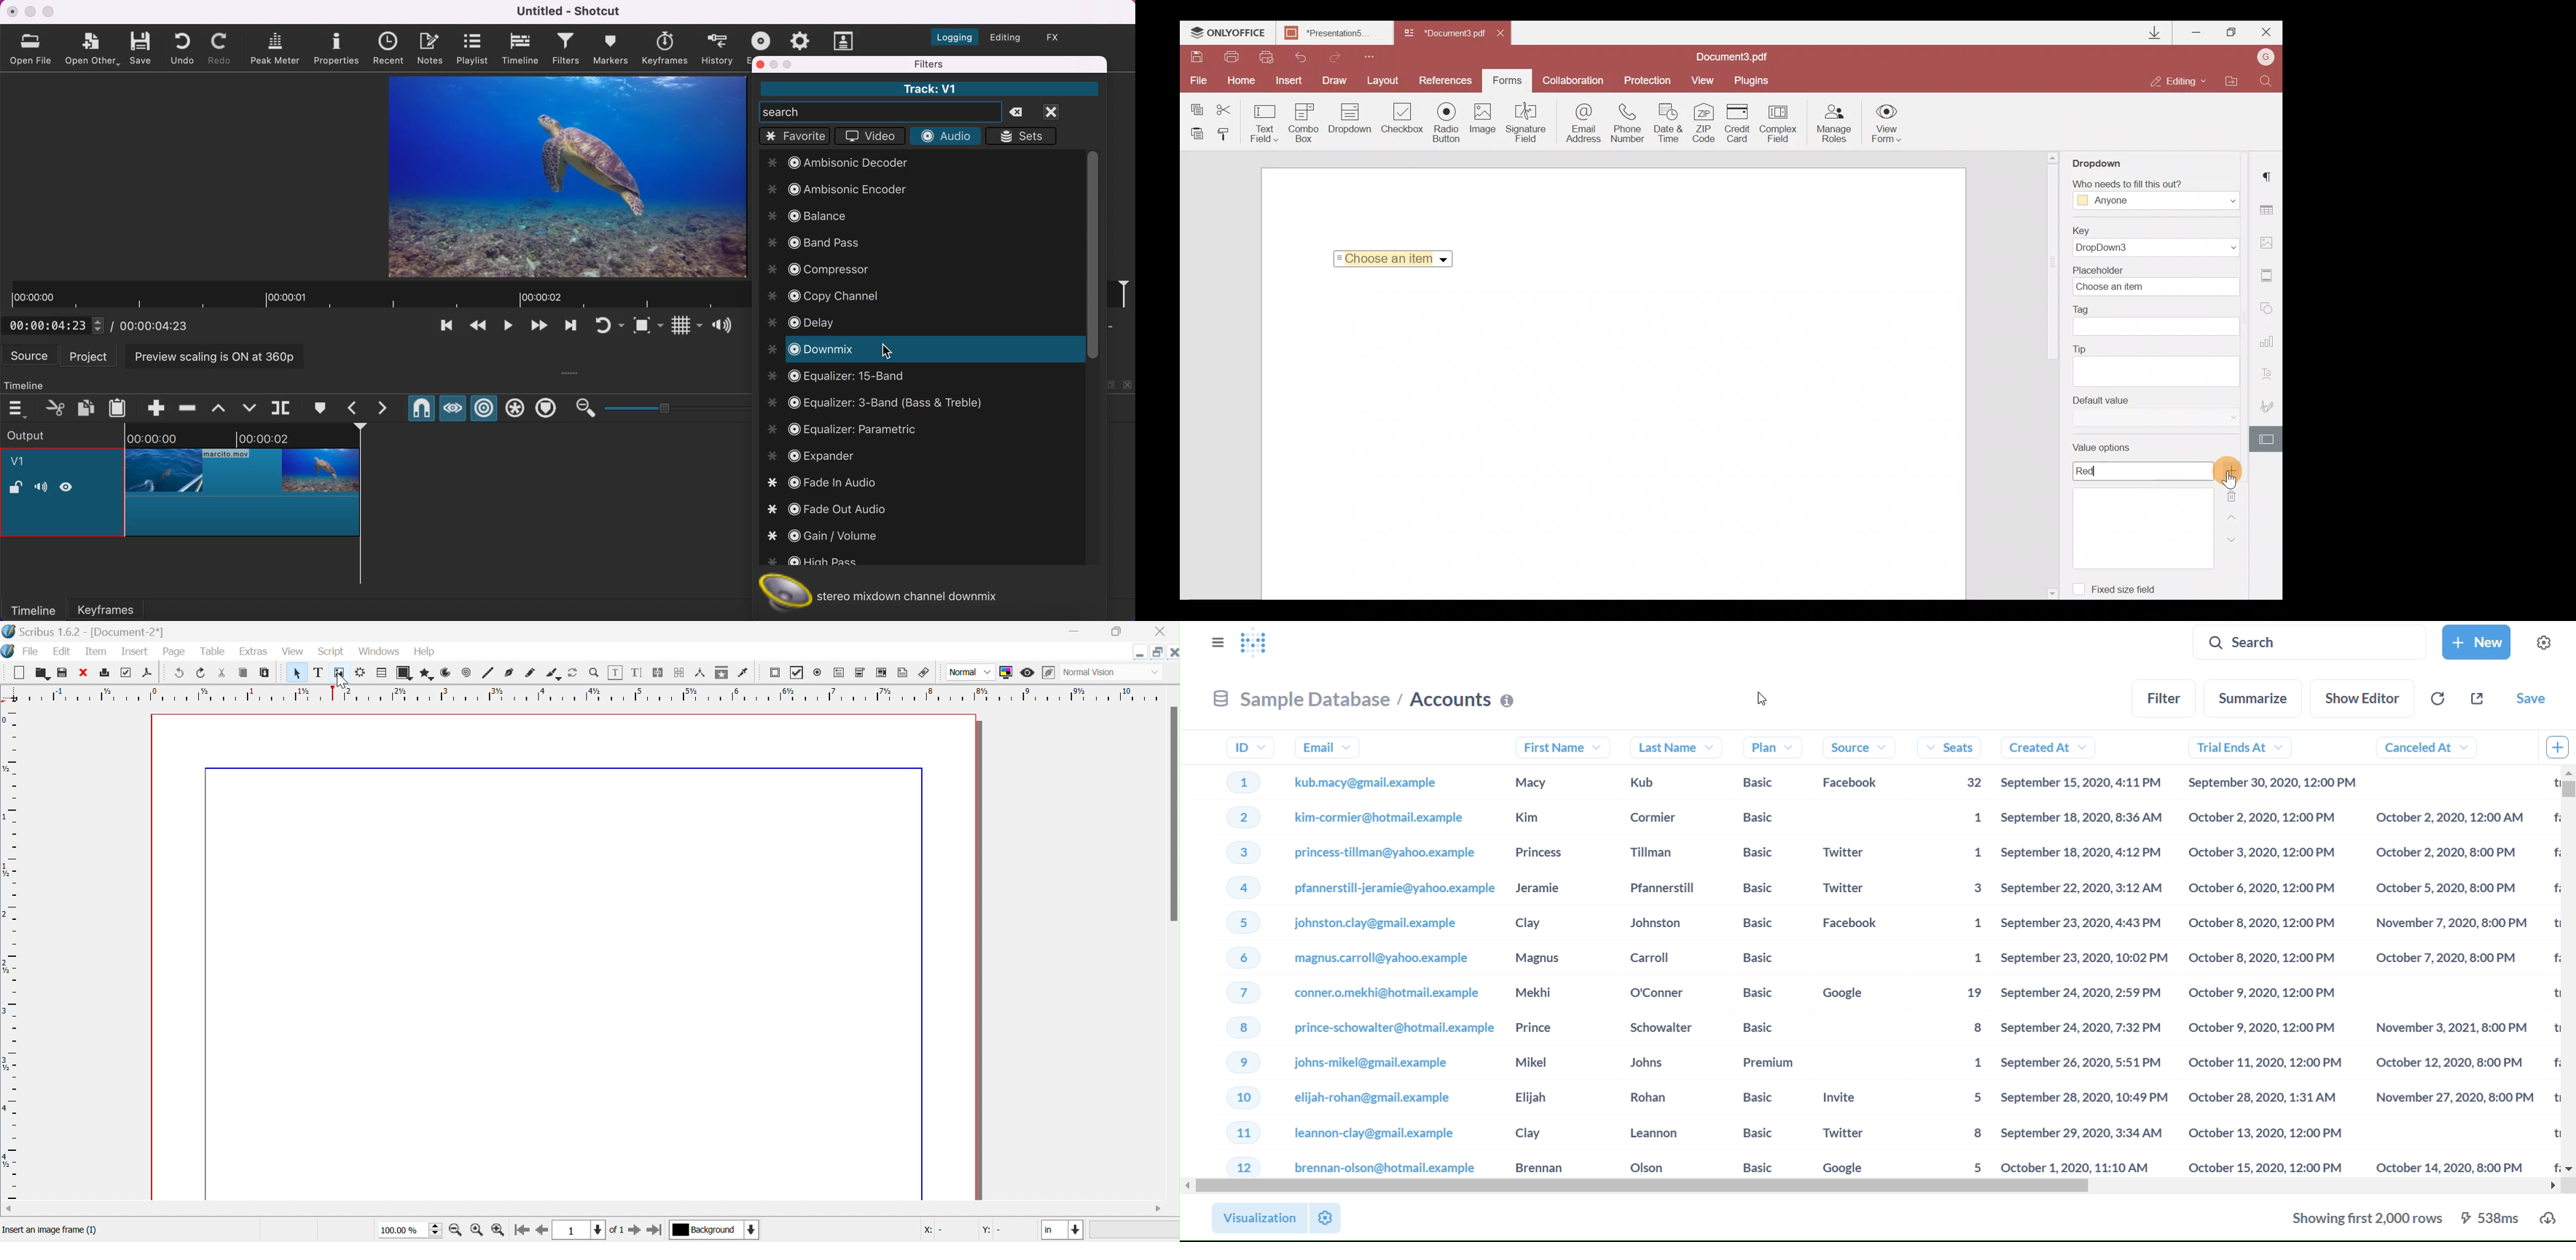 The height and width of the screenshot is (1260, 2576). I want to click on eye dropper, so click(745, 673).